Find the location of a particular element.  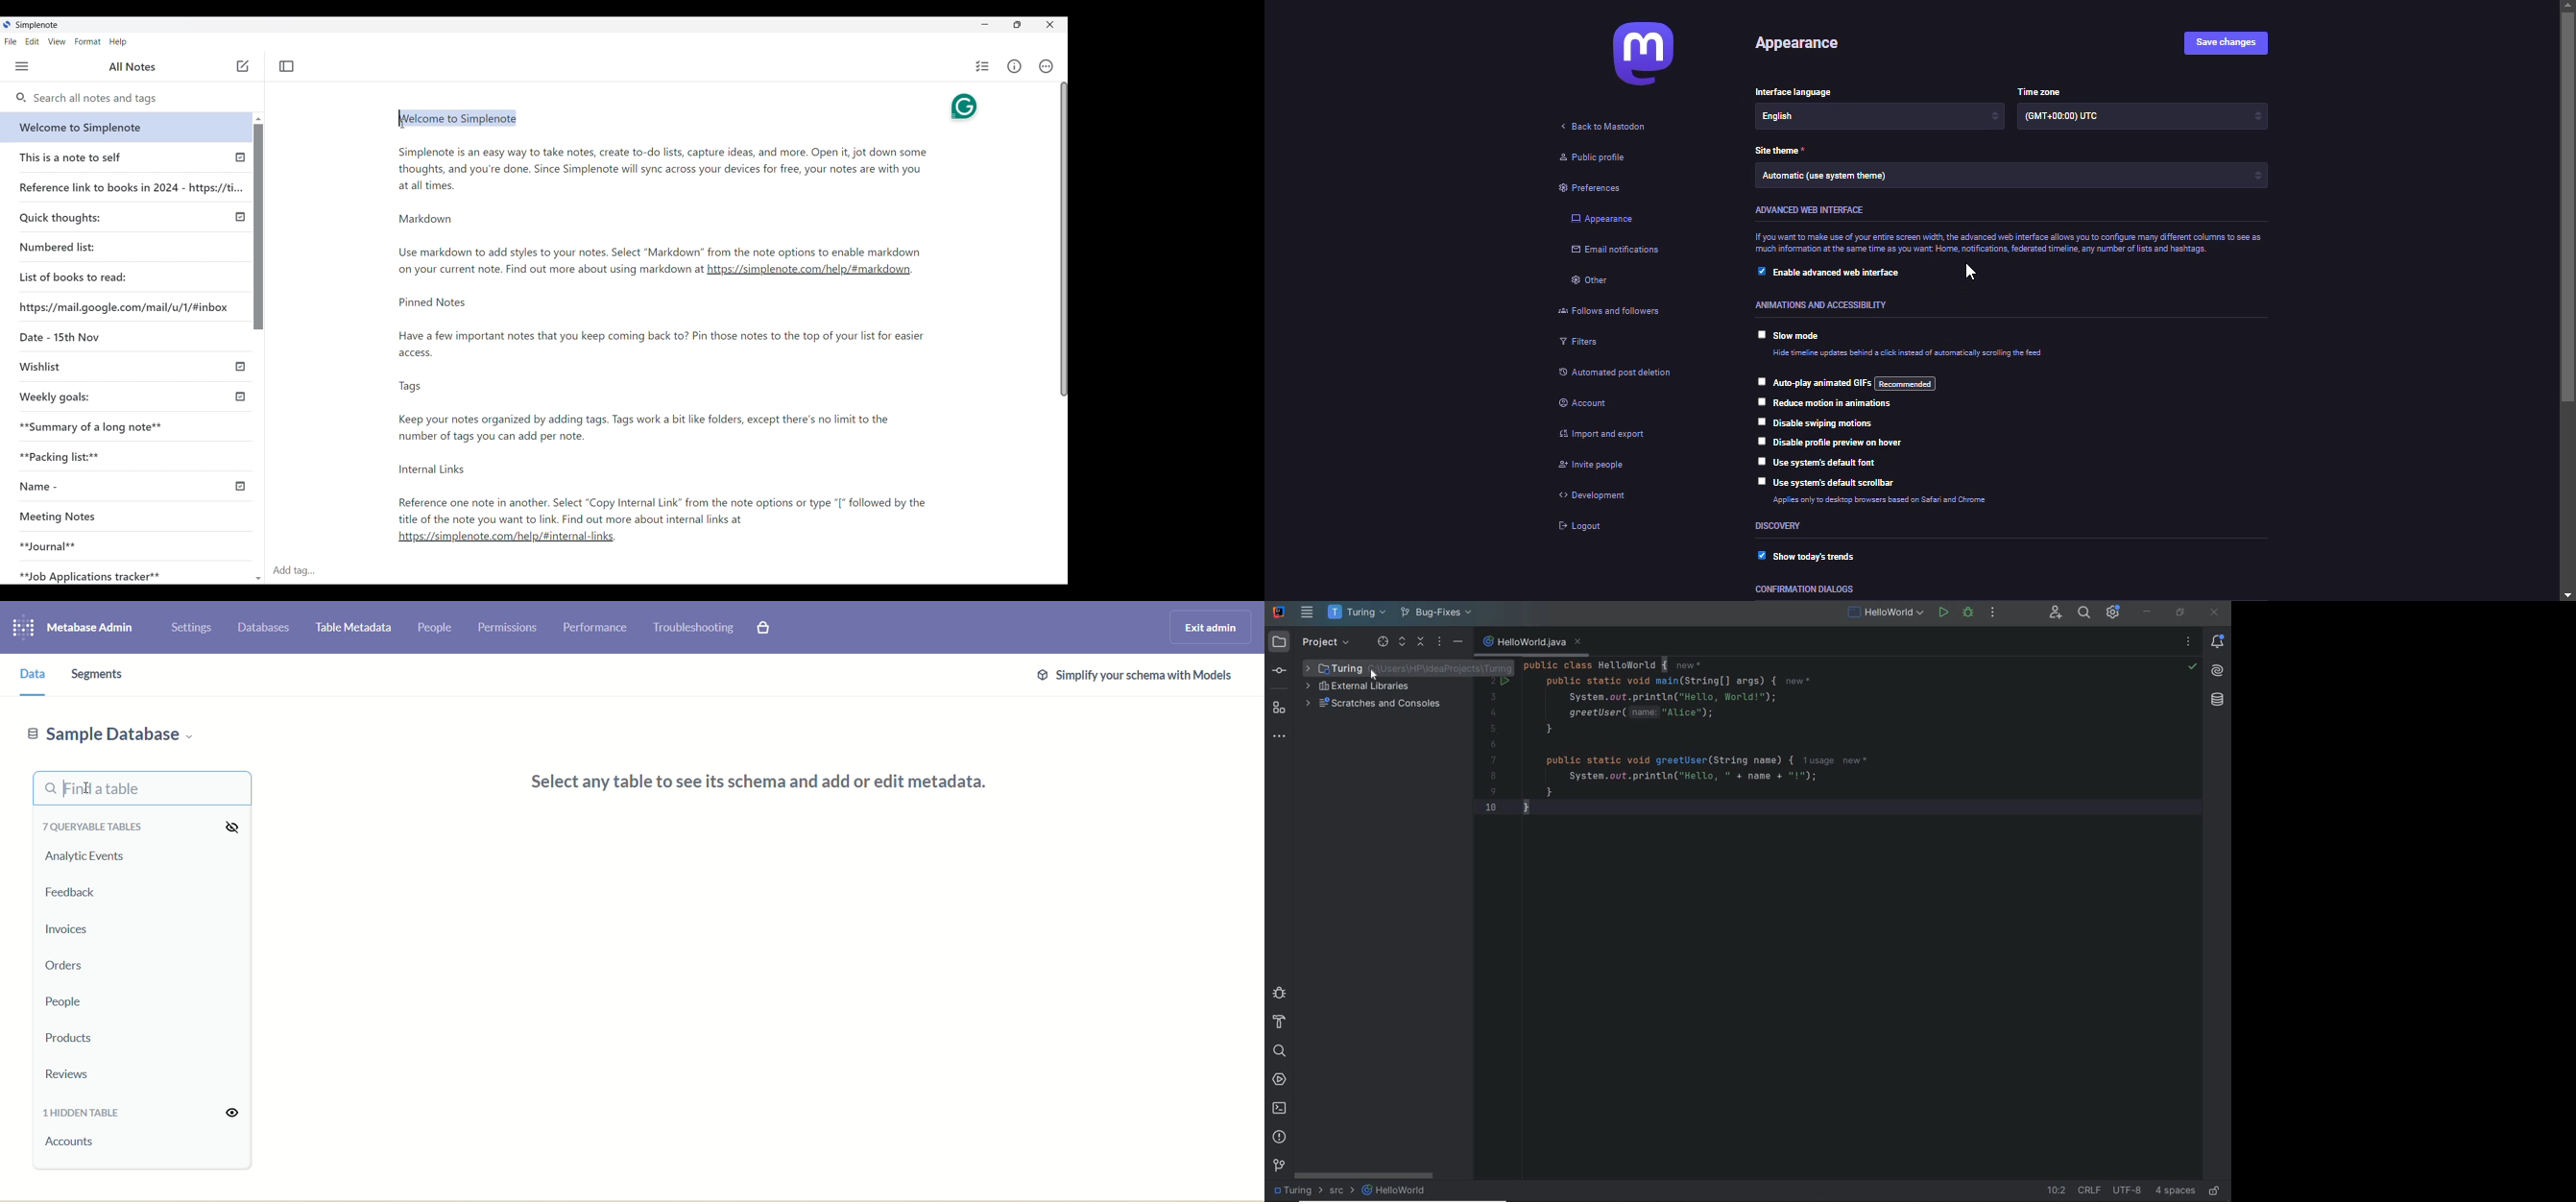

more tool windows is located at coordinates (1280, 737).